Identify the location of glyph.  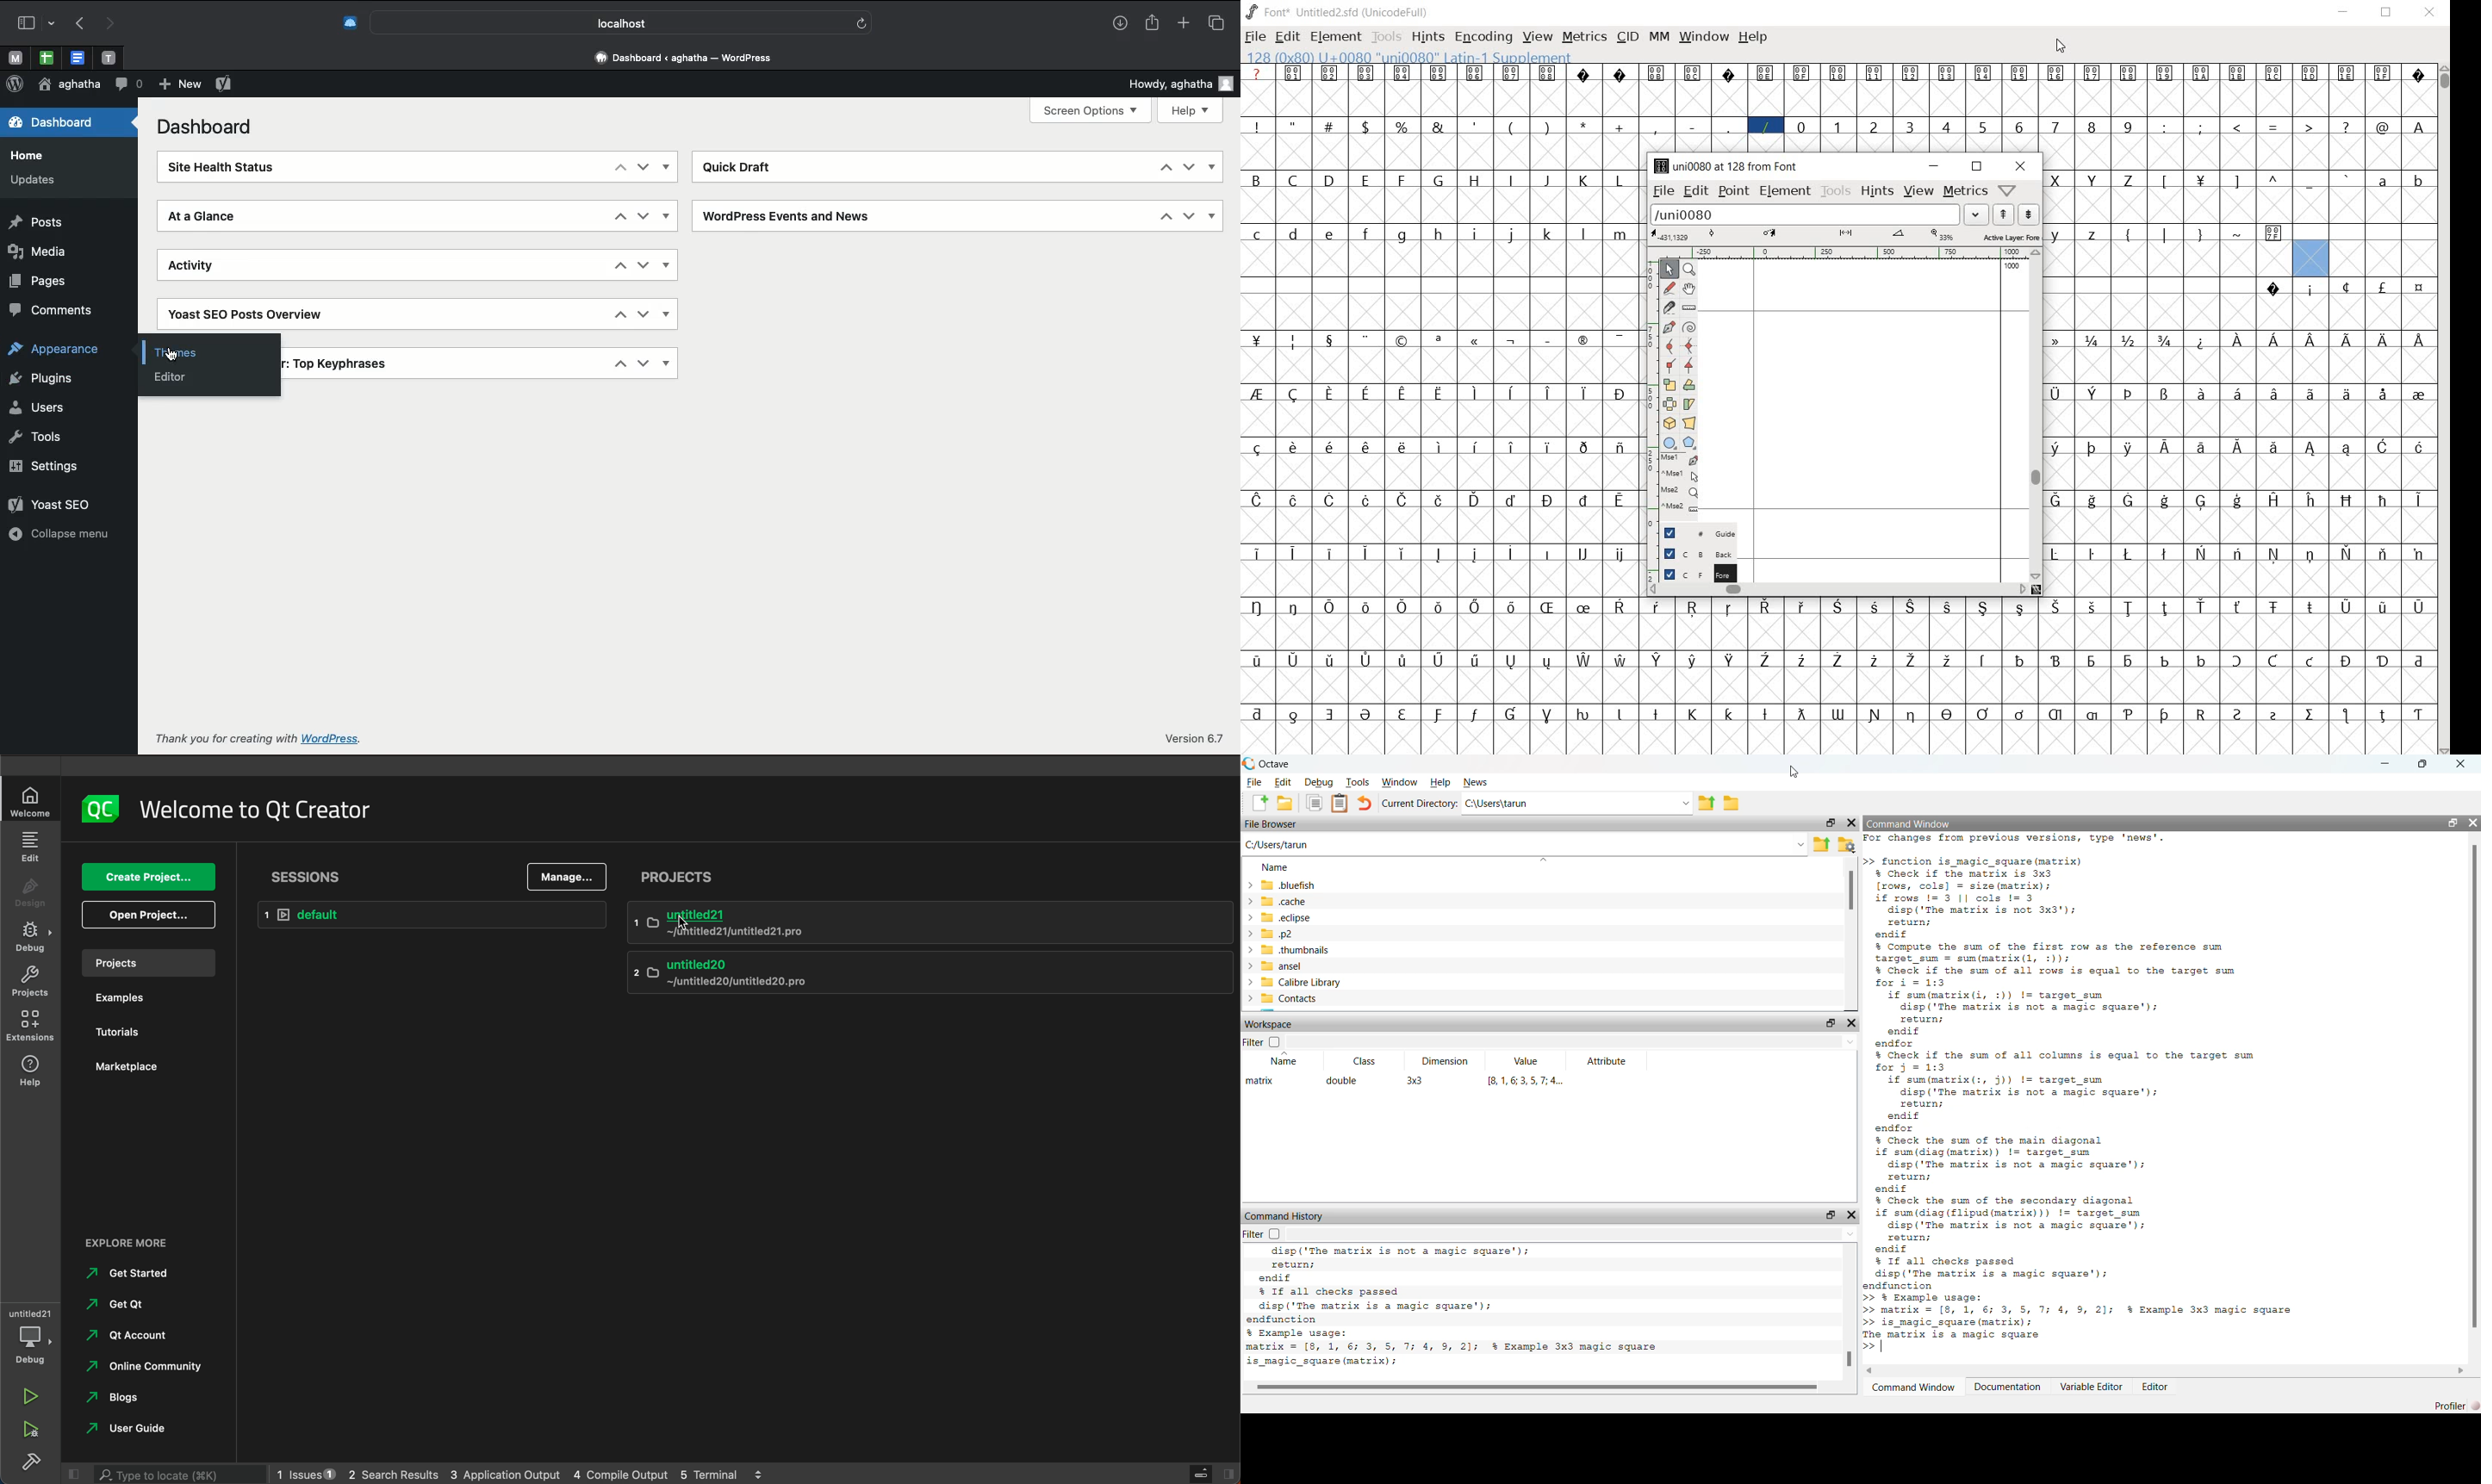
(2275, 394).